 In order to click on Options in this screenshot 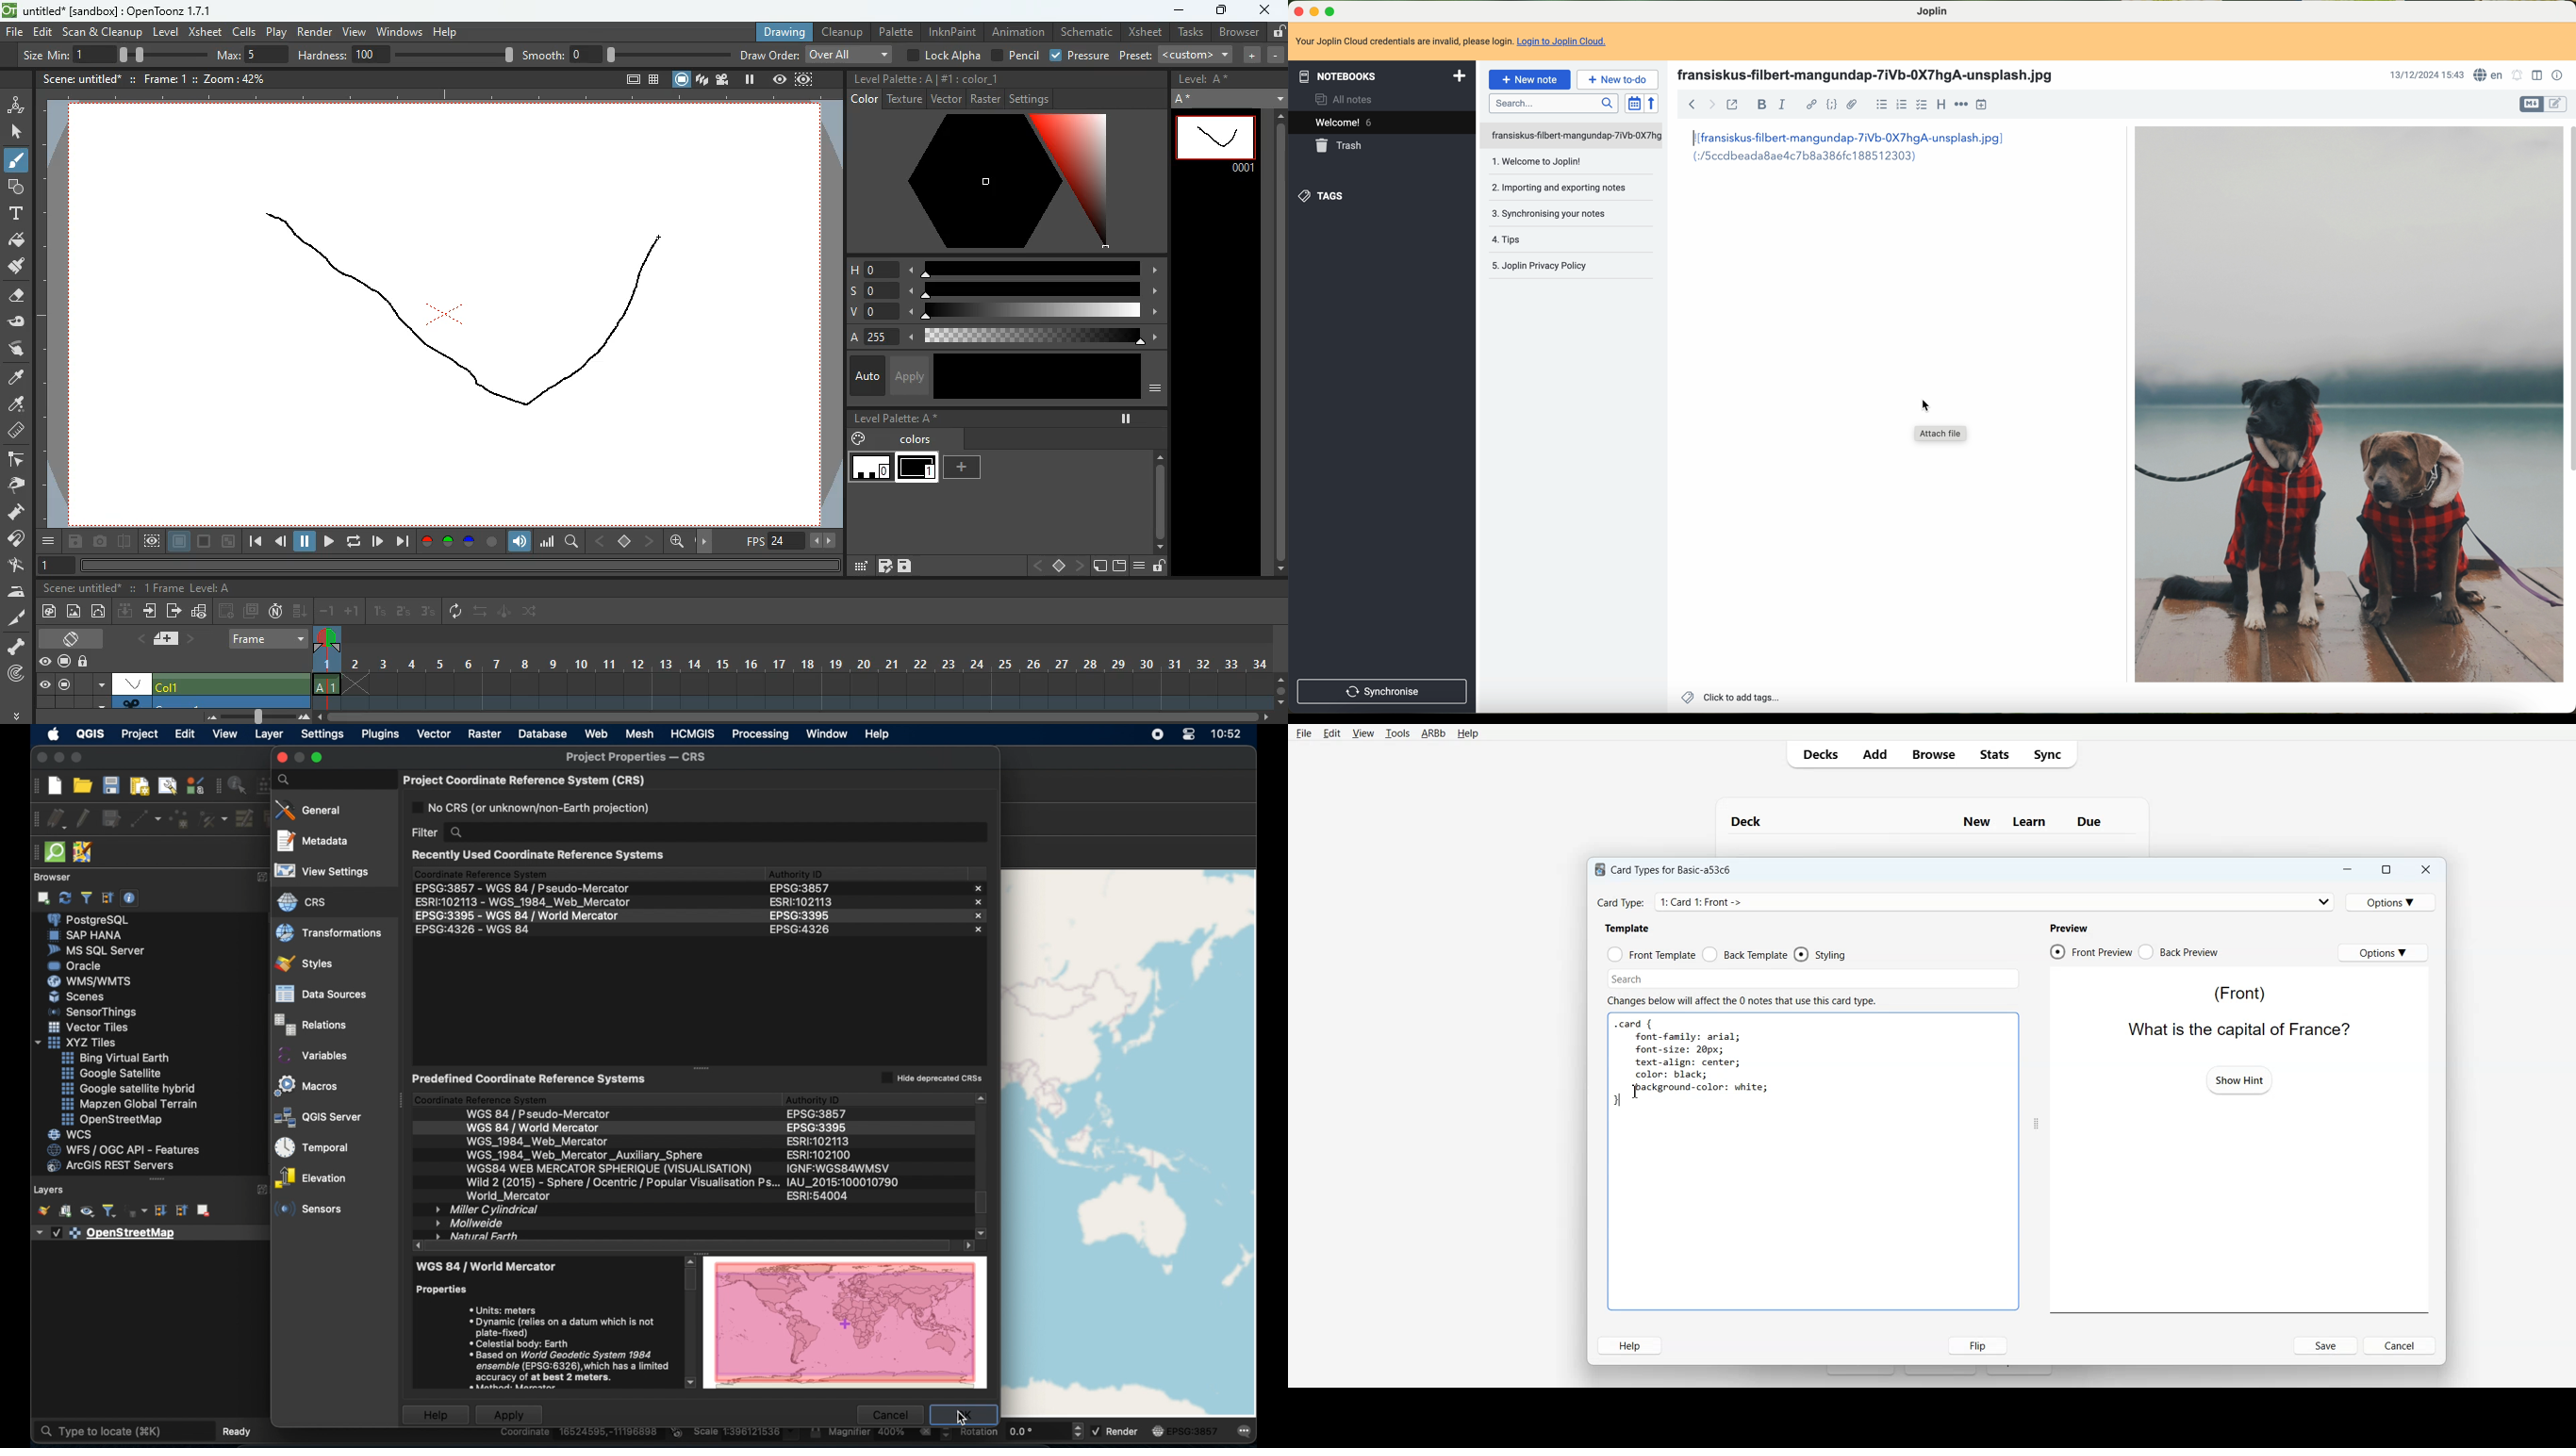, I will do `click(2383, 952)`.